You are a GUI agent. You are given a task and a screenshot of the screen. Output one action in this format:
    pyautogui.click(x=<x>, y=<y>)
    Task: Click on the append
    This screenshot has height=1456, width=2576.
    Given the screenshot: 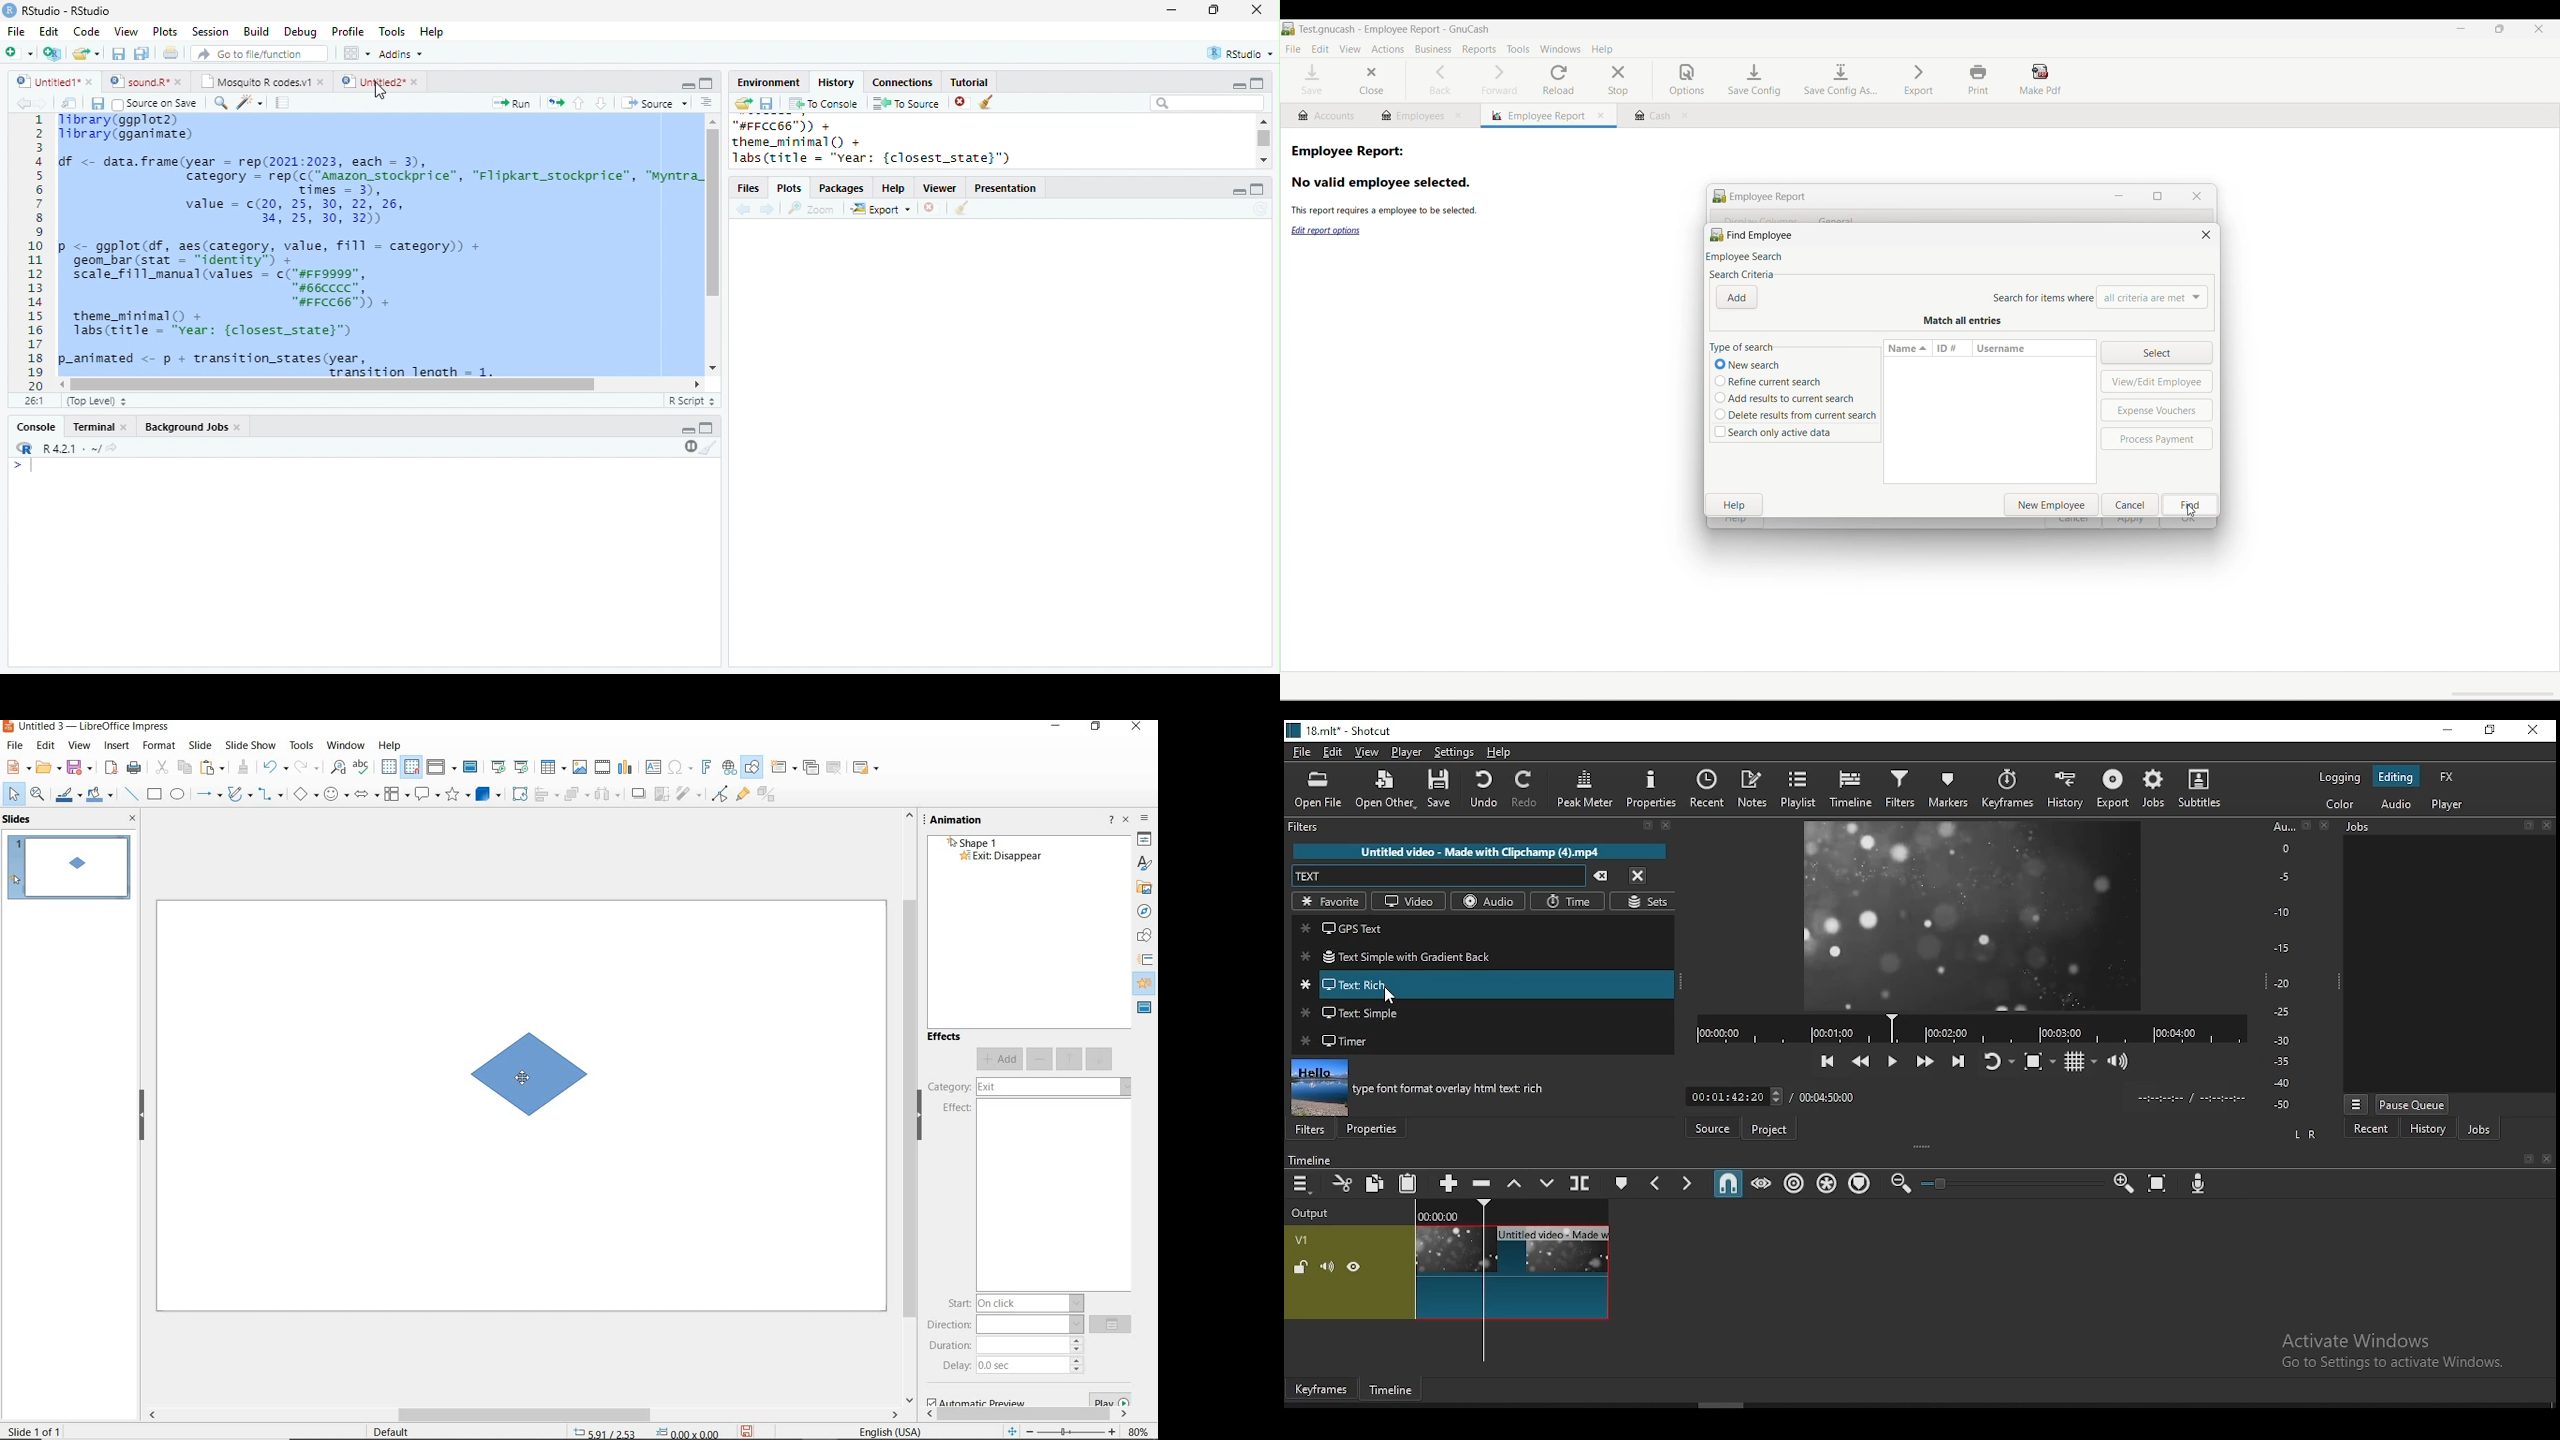 What is the action you would take?
    pyautogui.click(x=1451, y=1182)
    